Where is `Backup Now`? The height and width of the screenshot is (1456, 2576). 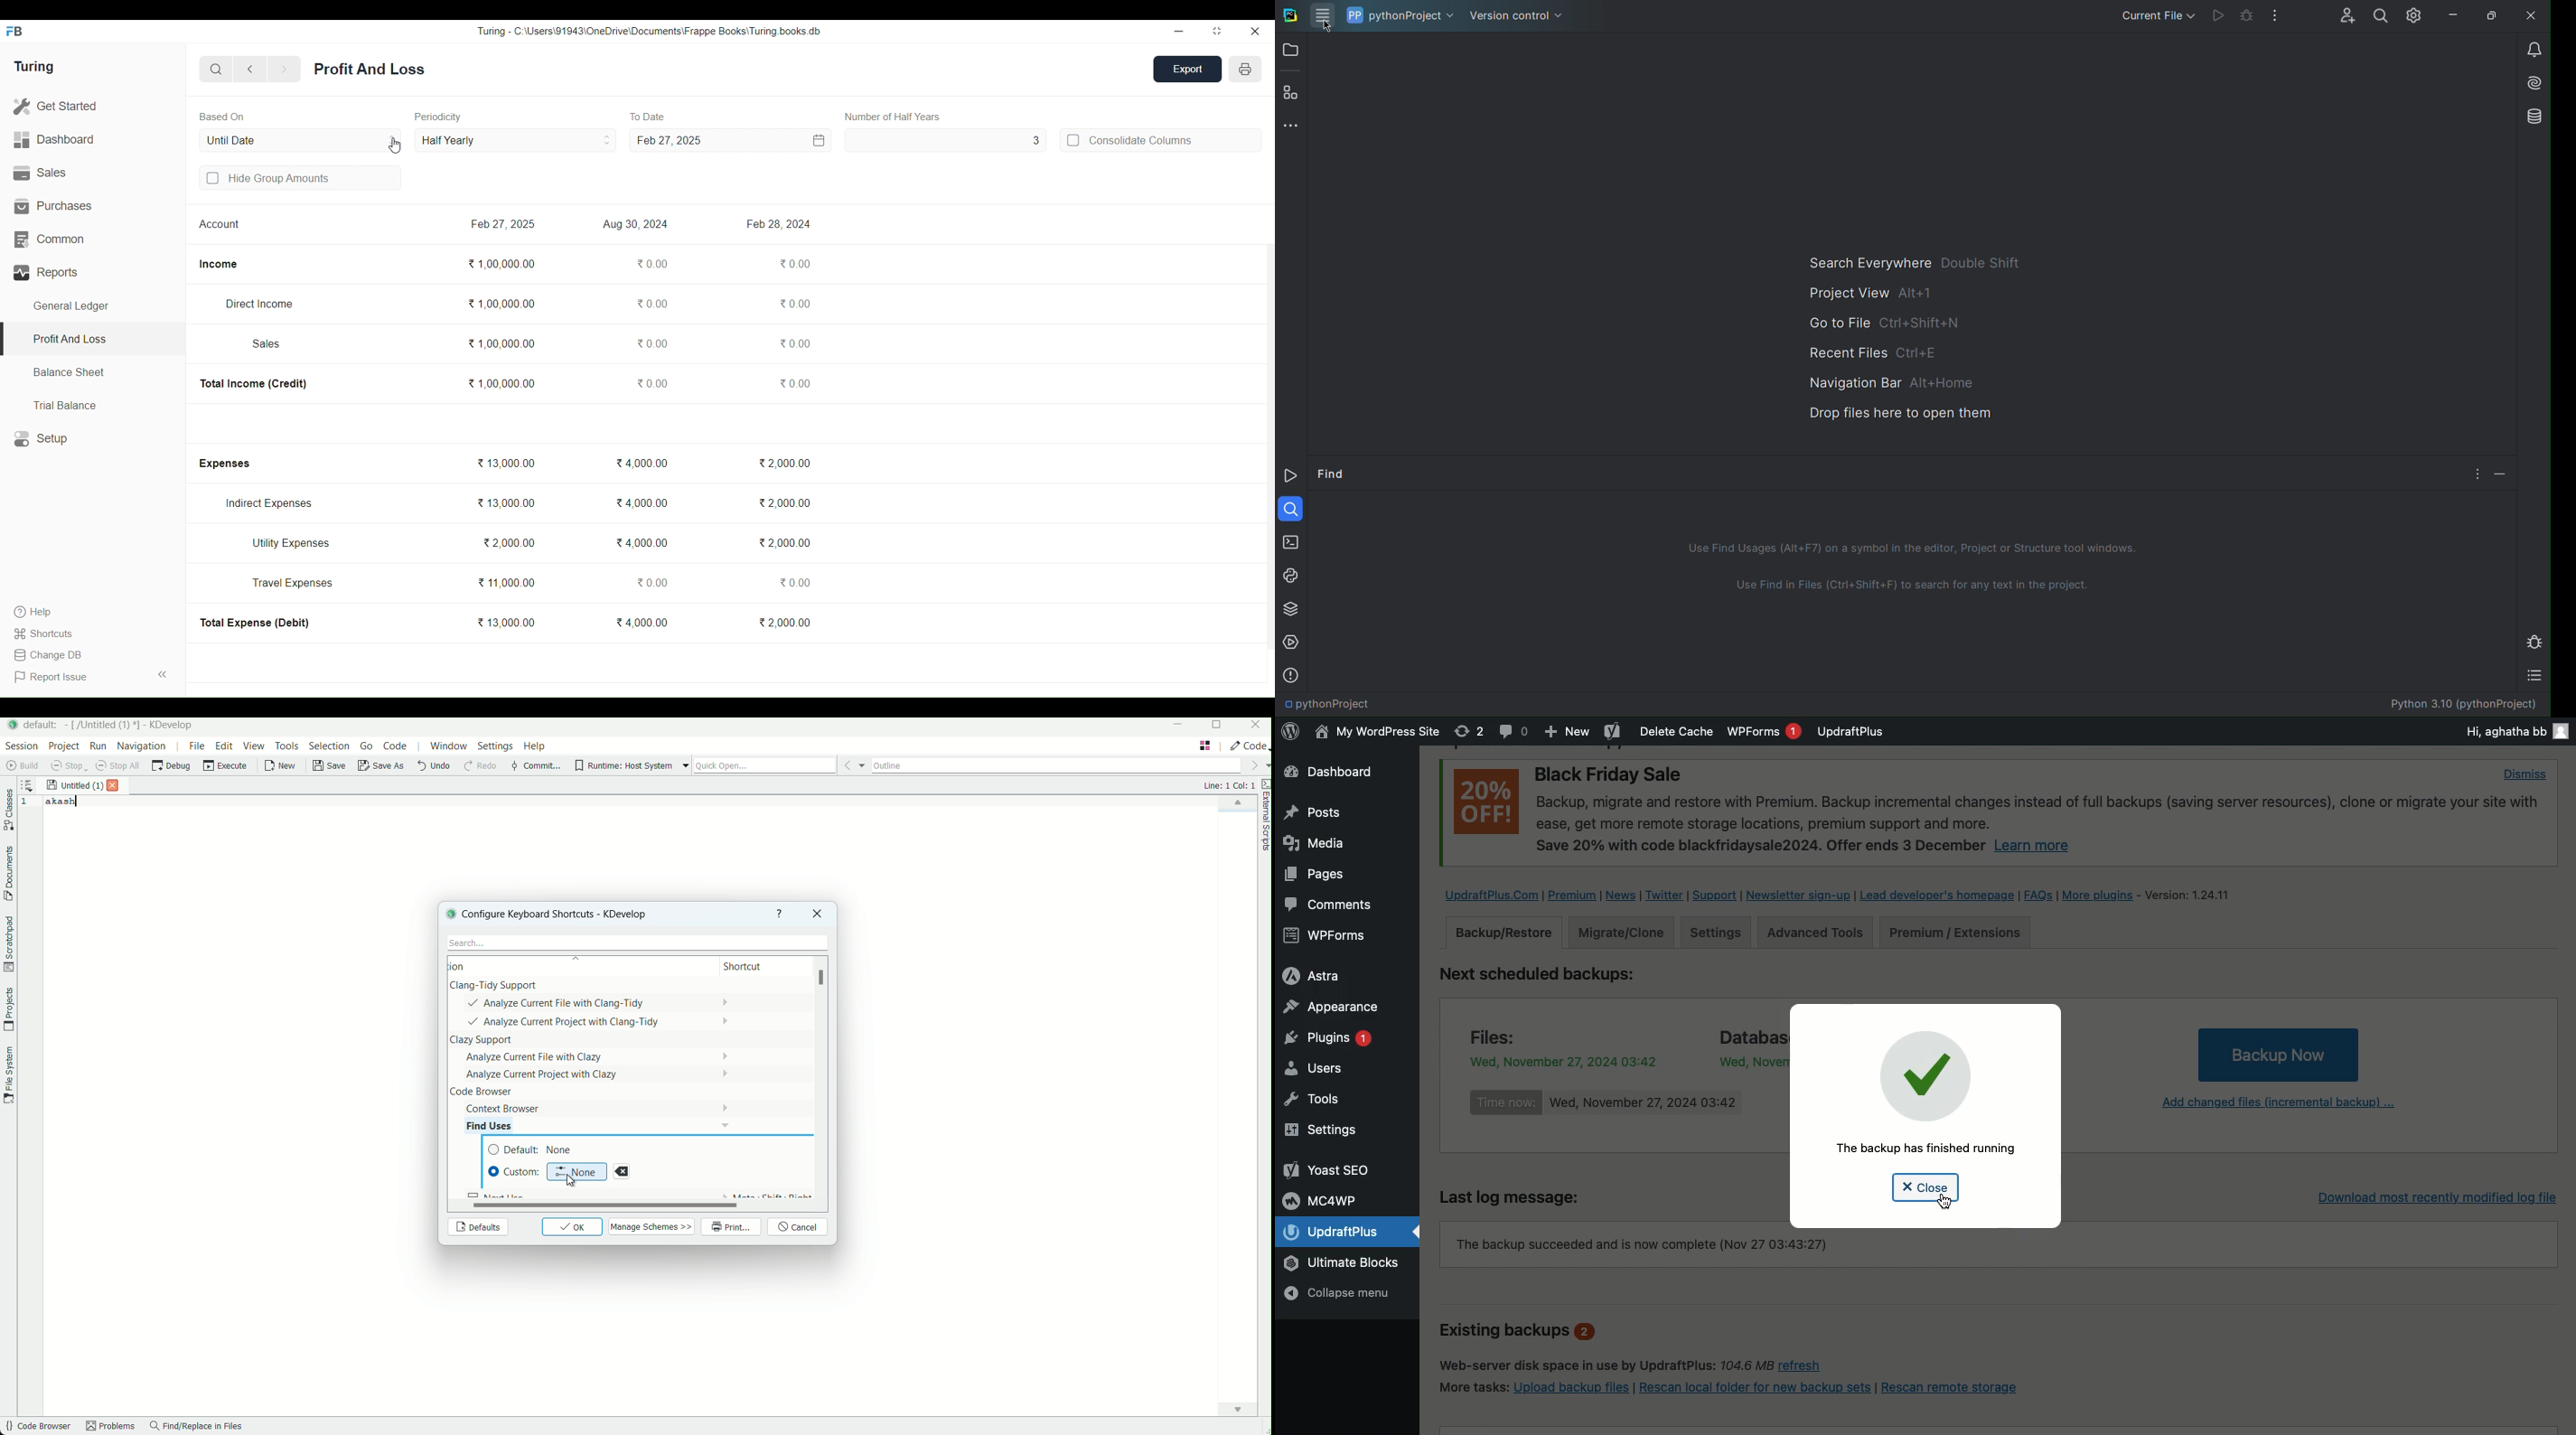
Backup Now is located at coordinates (2278, 1054).